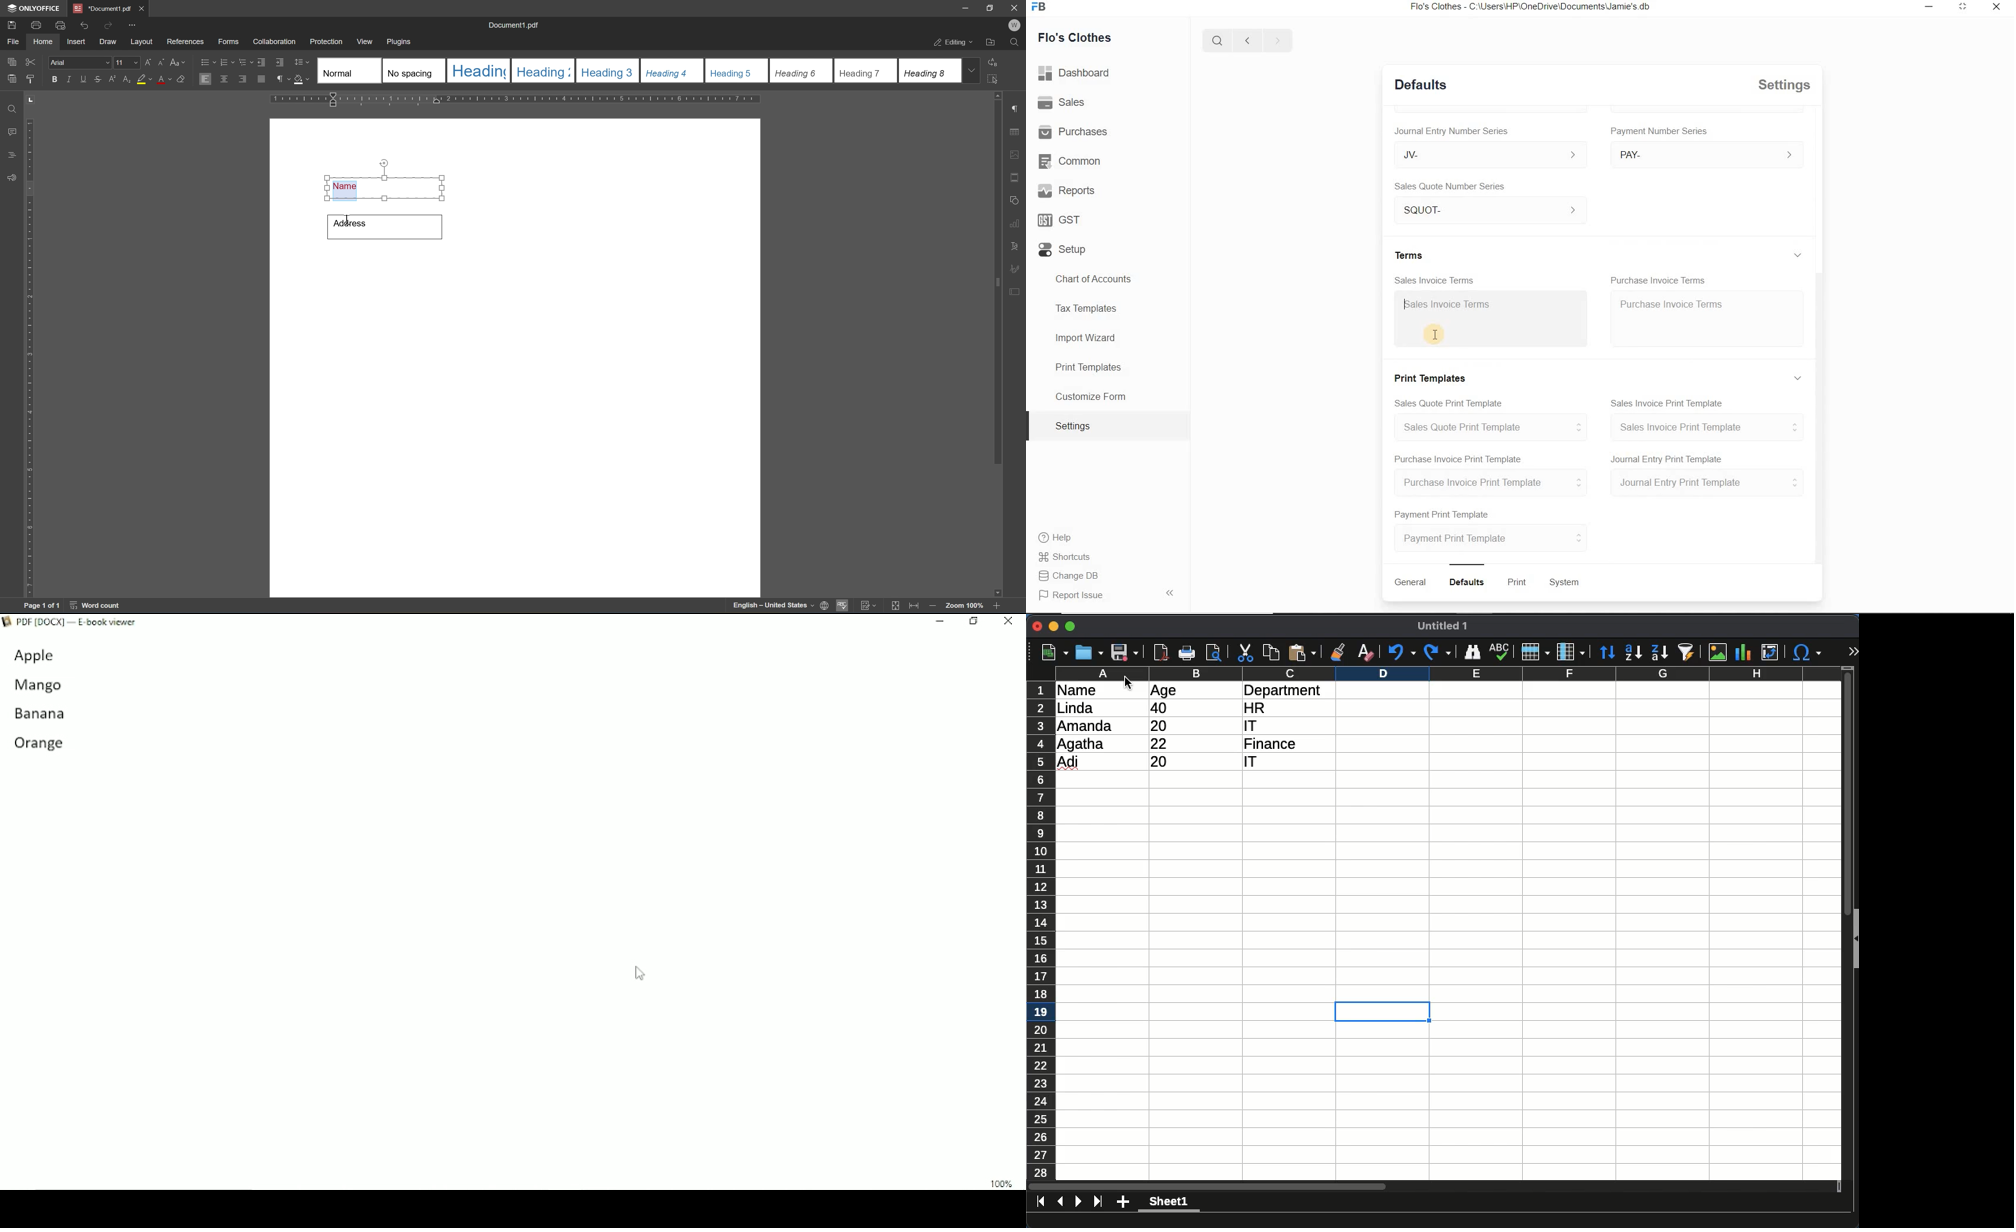 The image size is (2016, 1232). What do you see at coordinates (1492, 537) in the screenshot?
I see `Payment Print Template` at bounding box center [1492, 537].